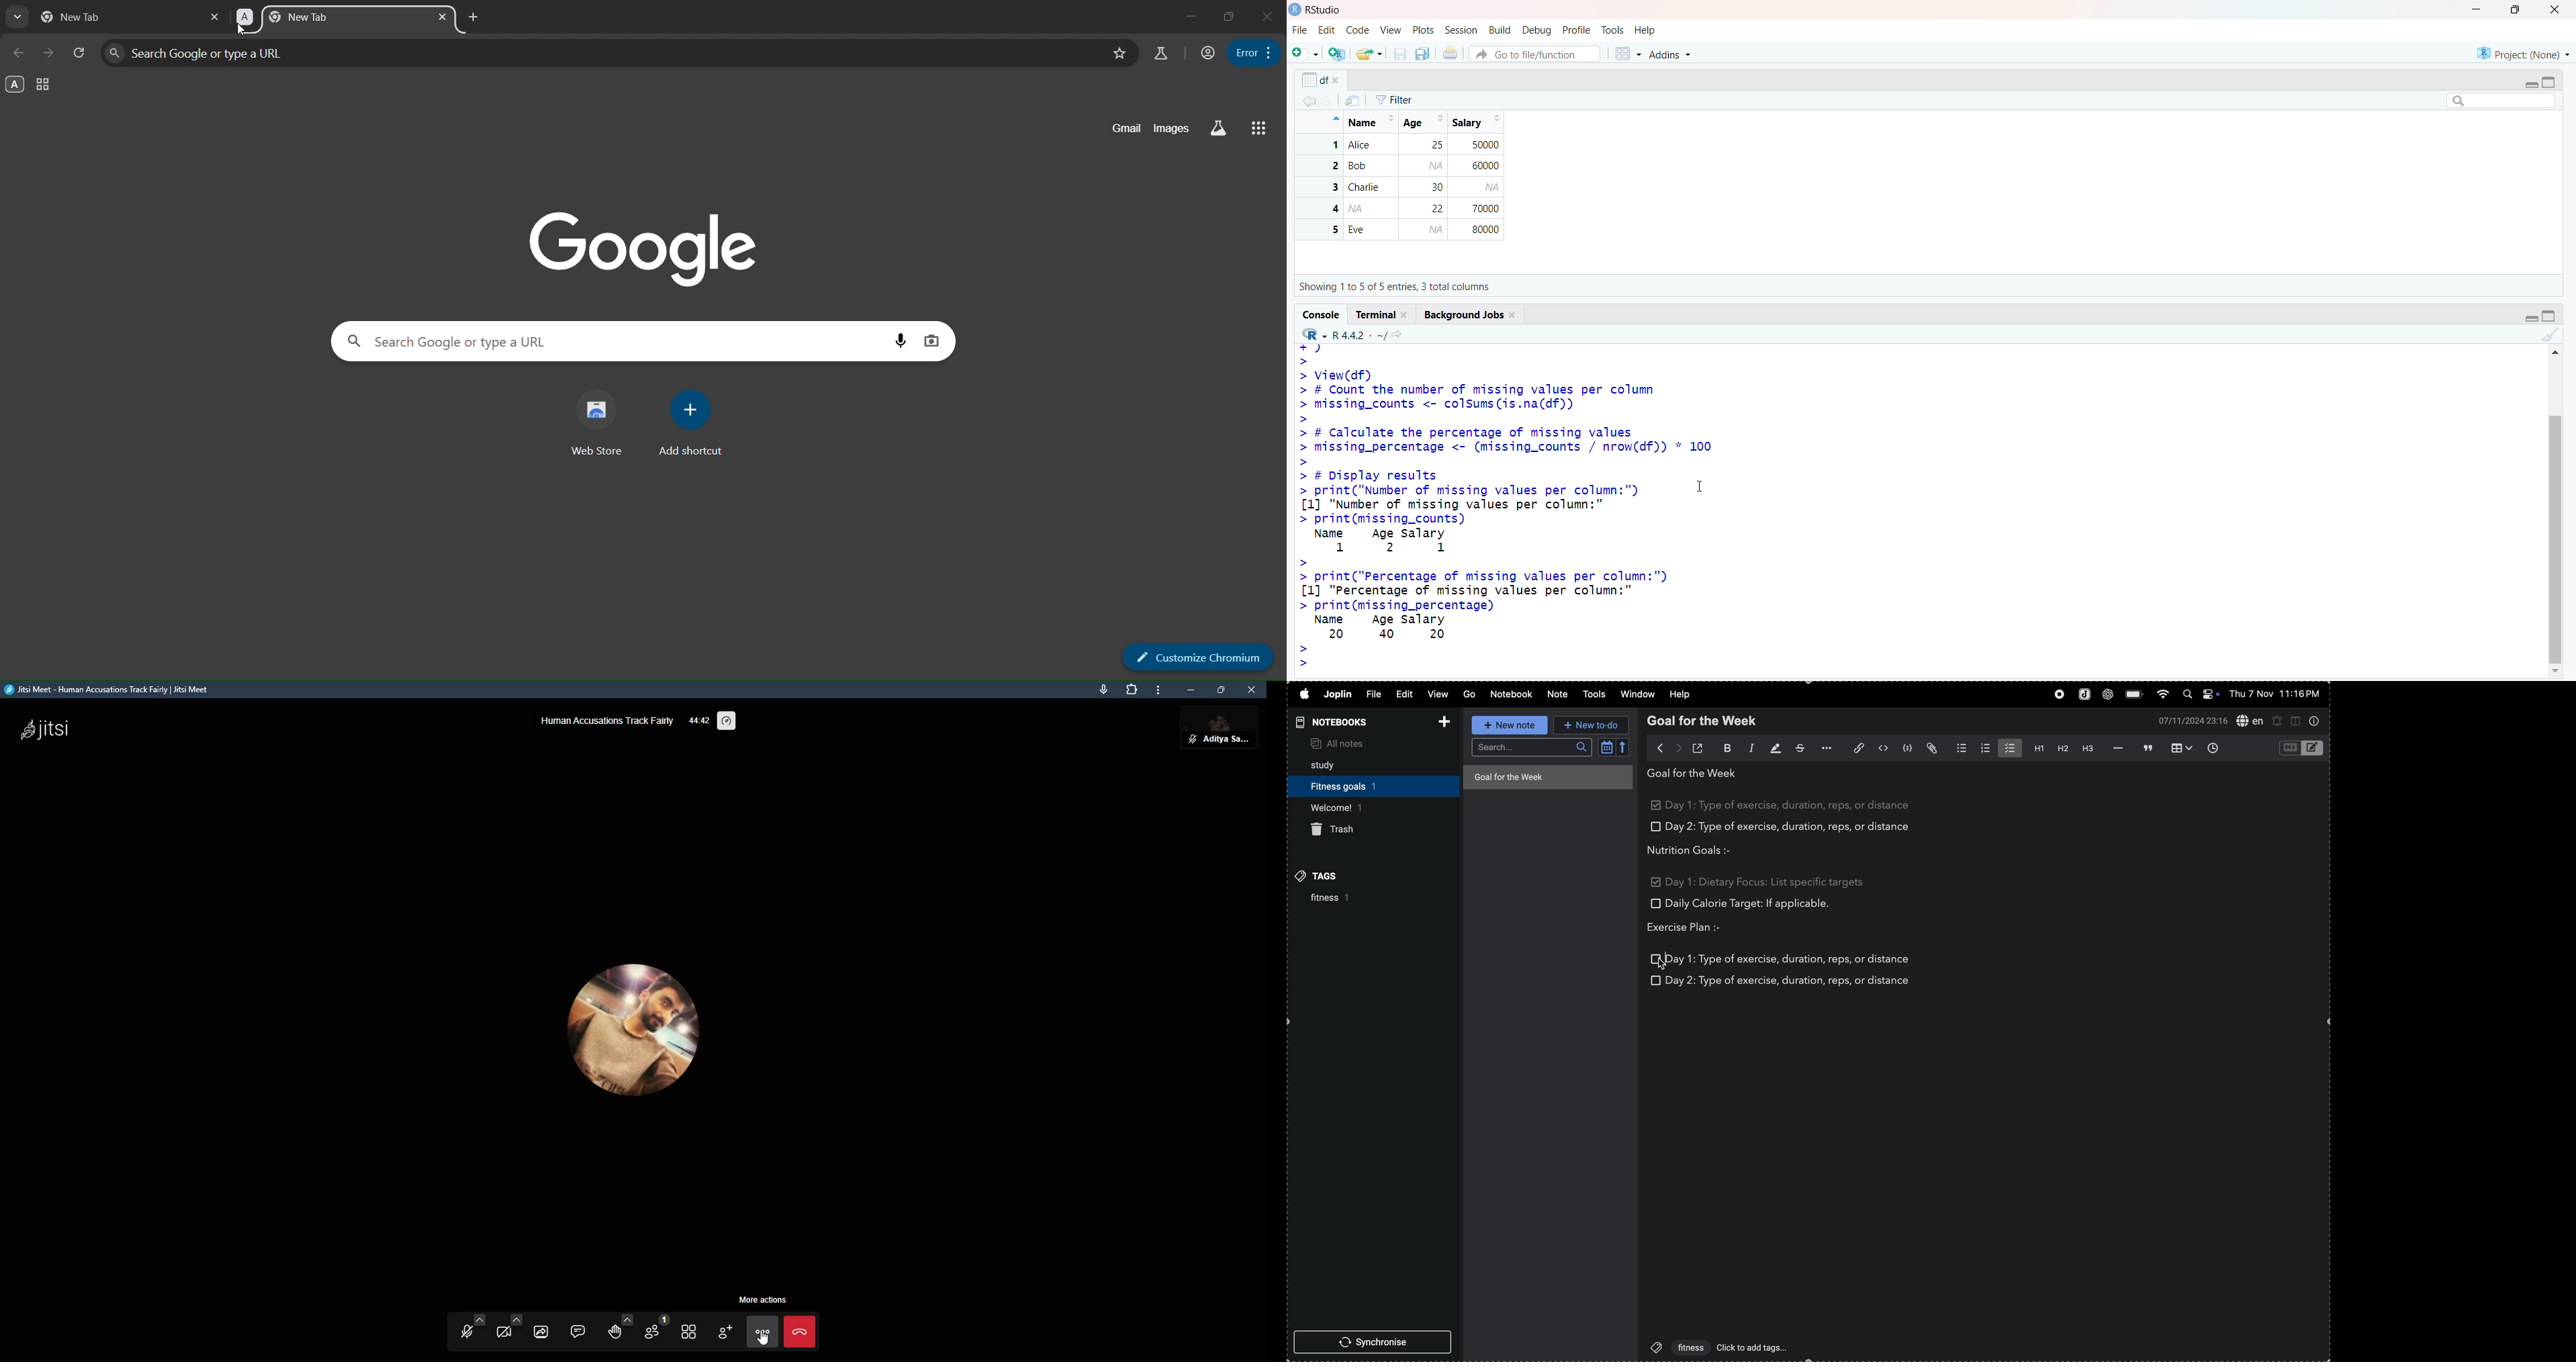 The height and width of the screenshot is (1372, 2576). I want to click on forward, so click(1678, 746).